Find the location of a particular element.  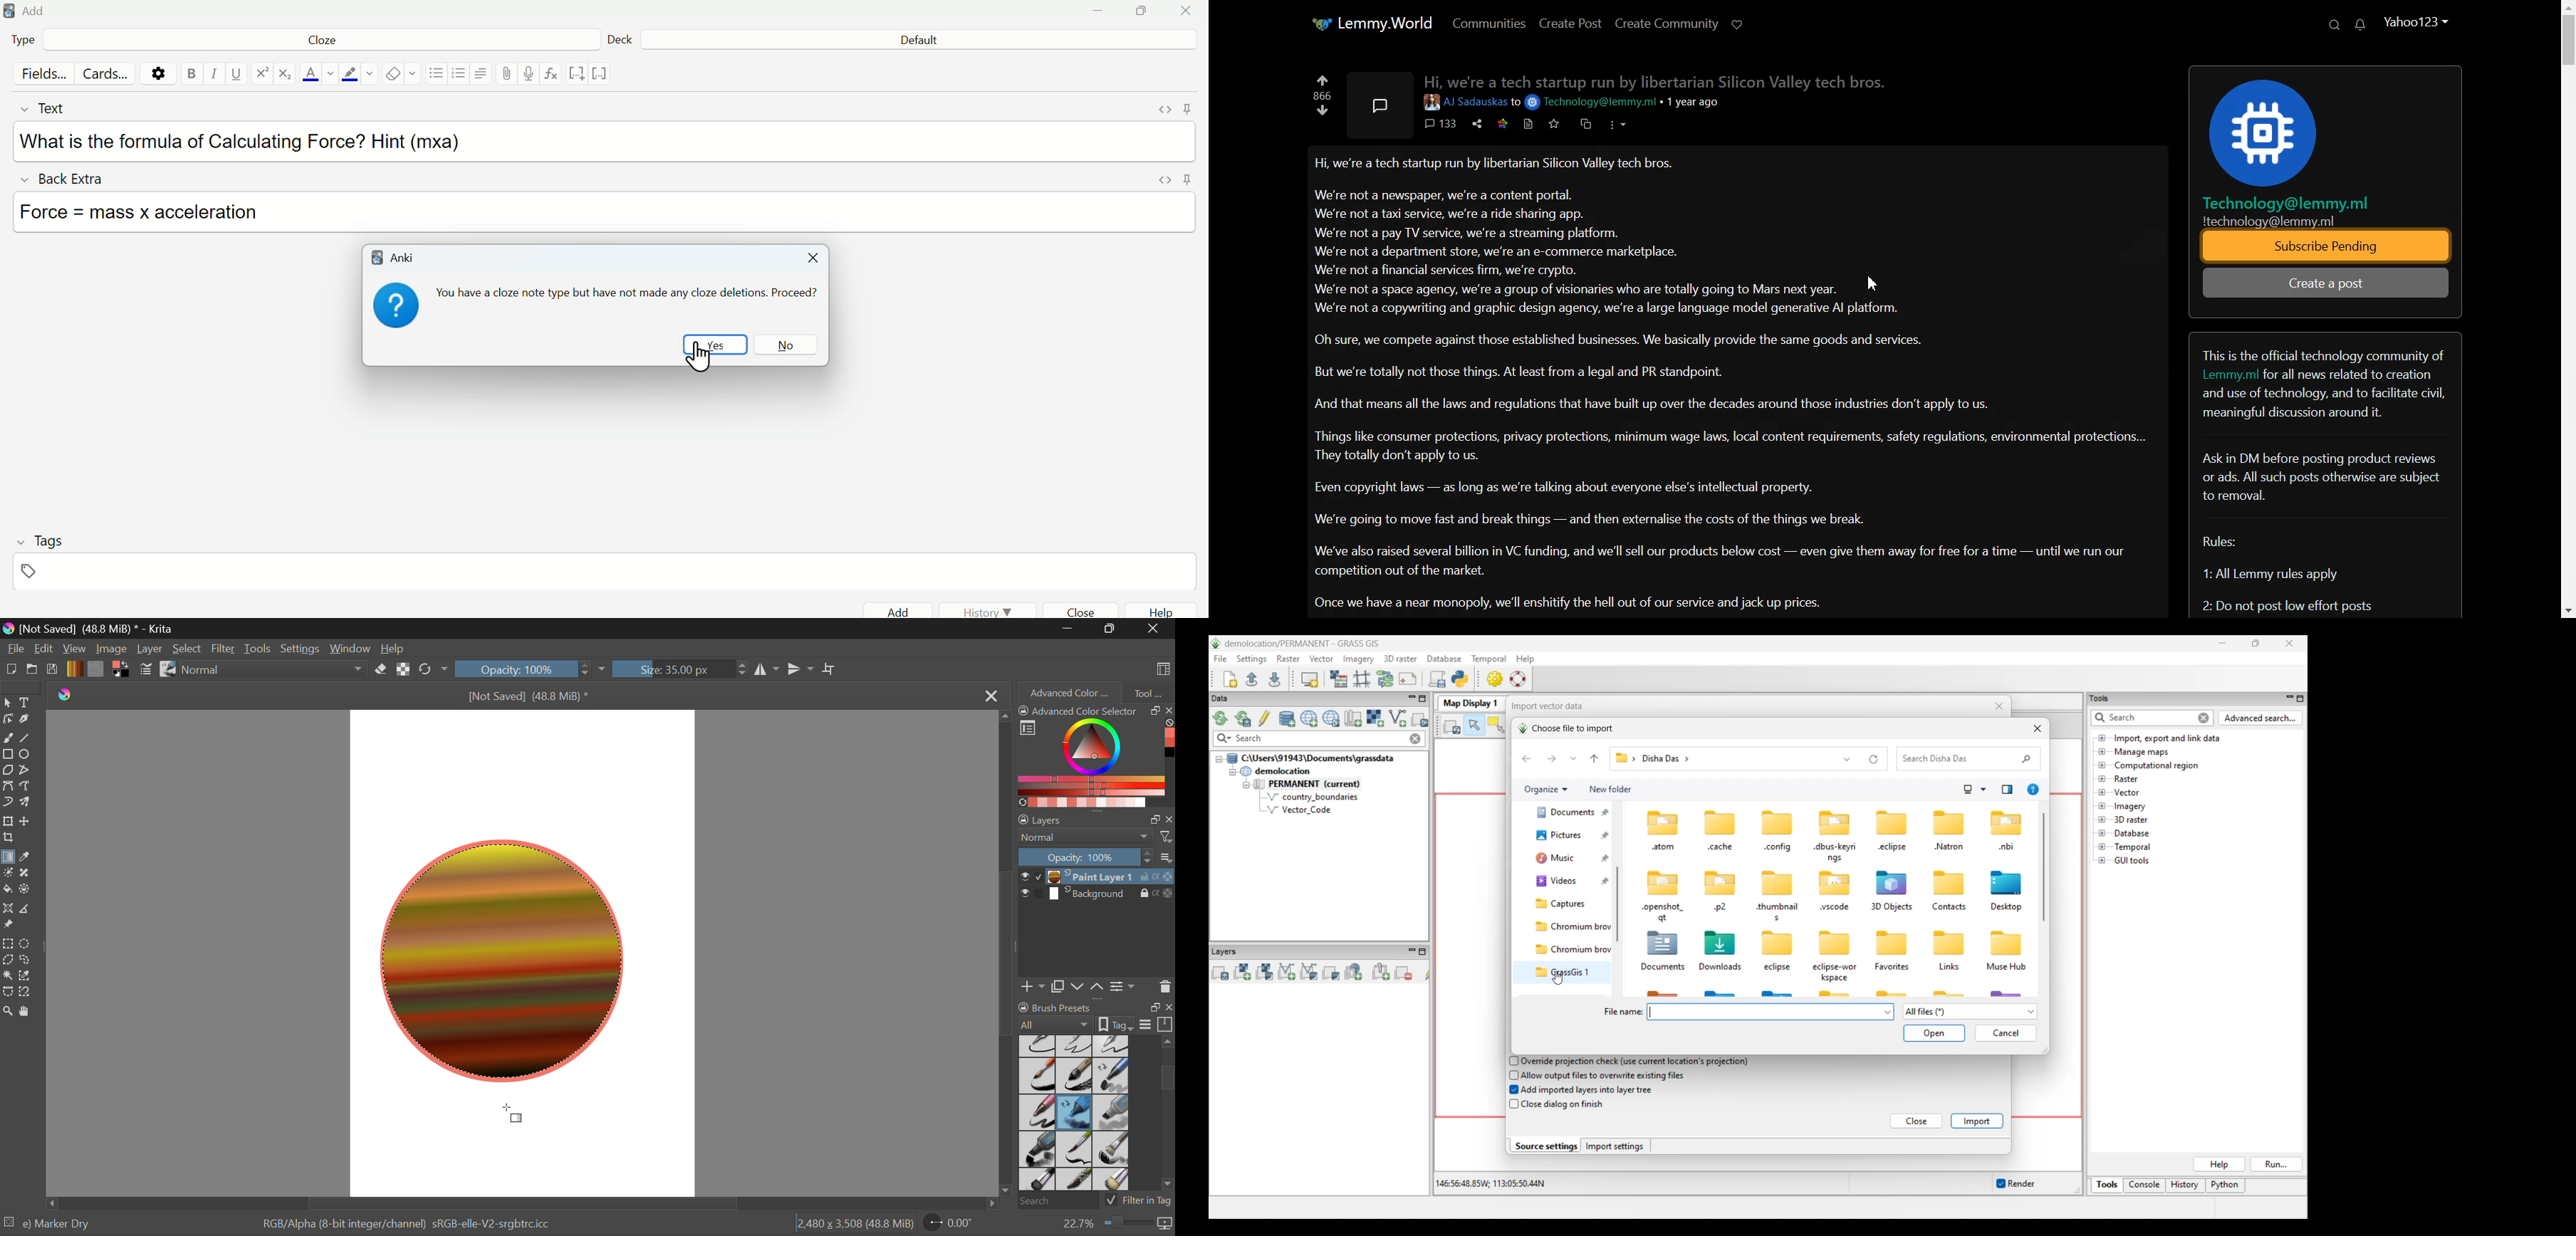

formula is located at coordinates (553, 76).